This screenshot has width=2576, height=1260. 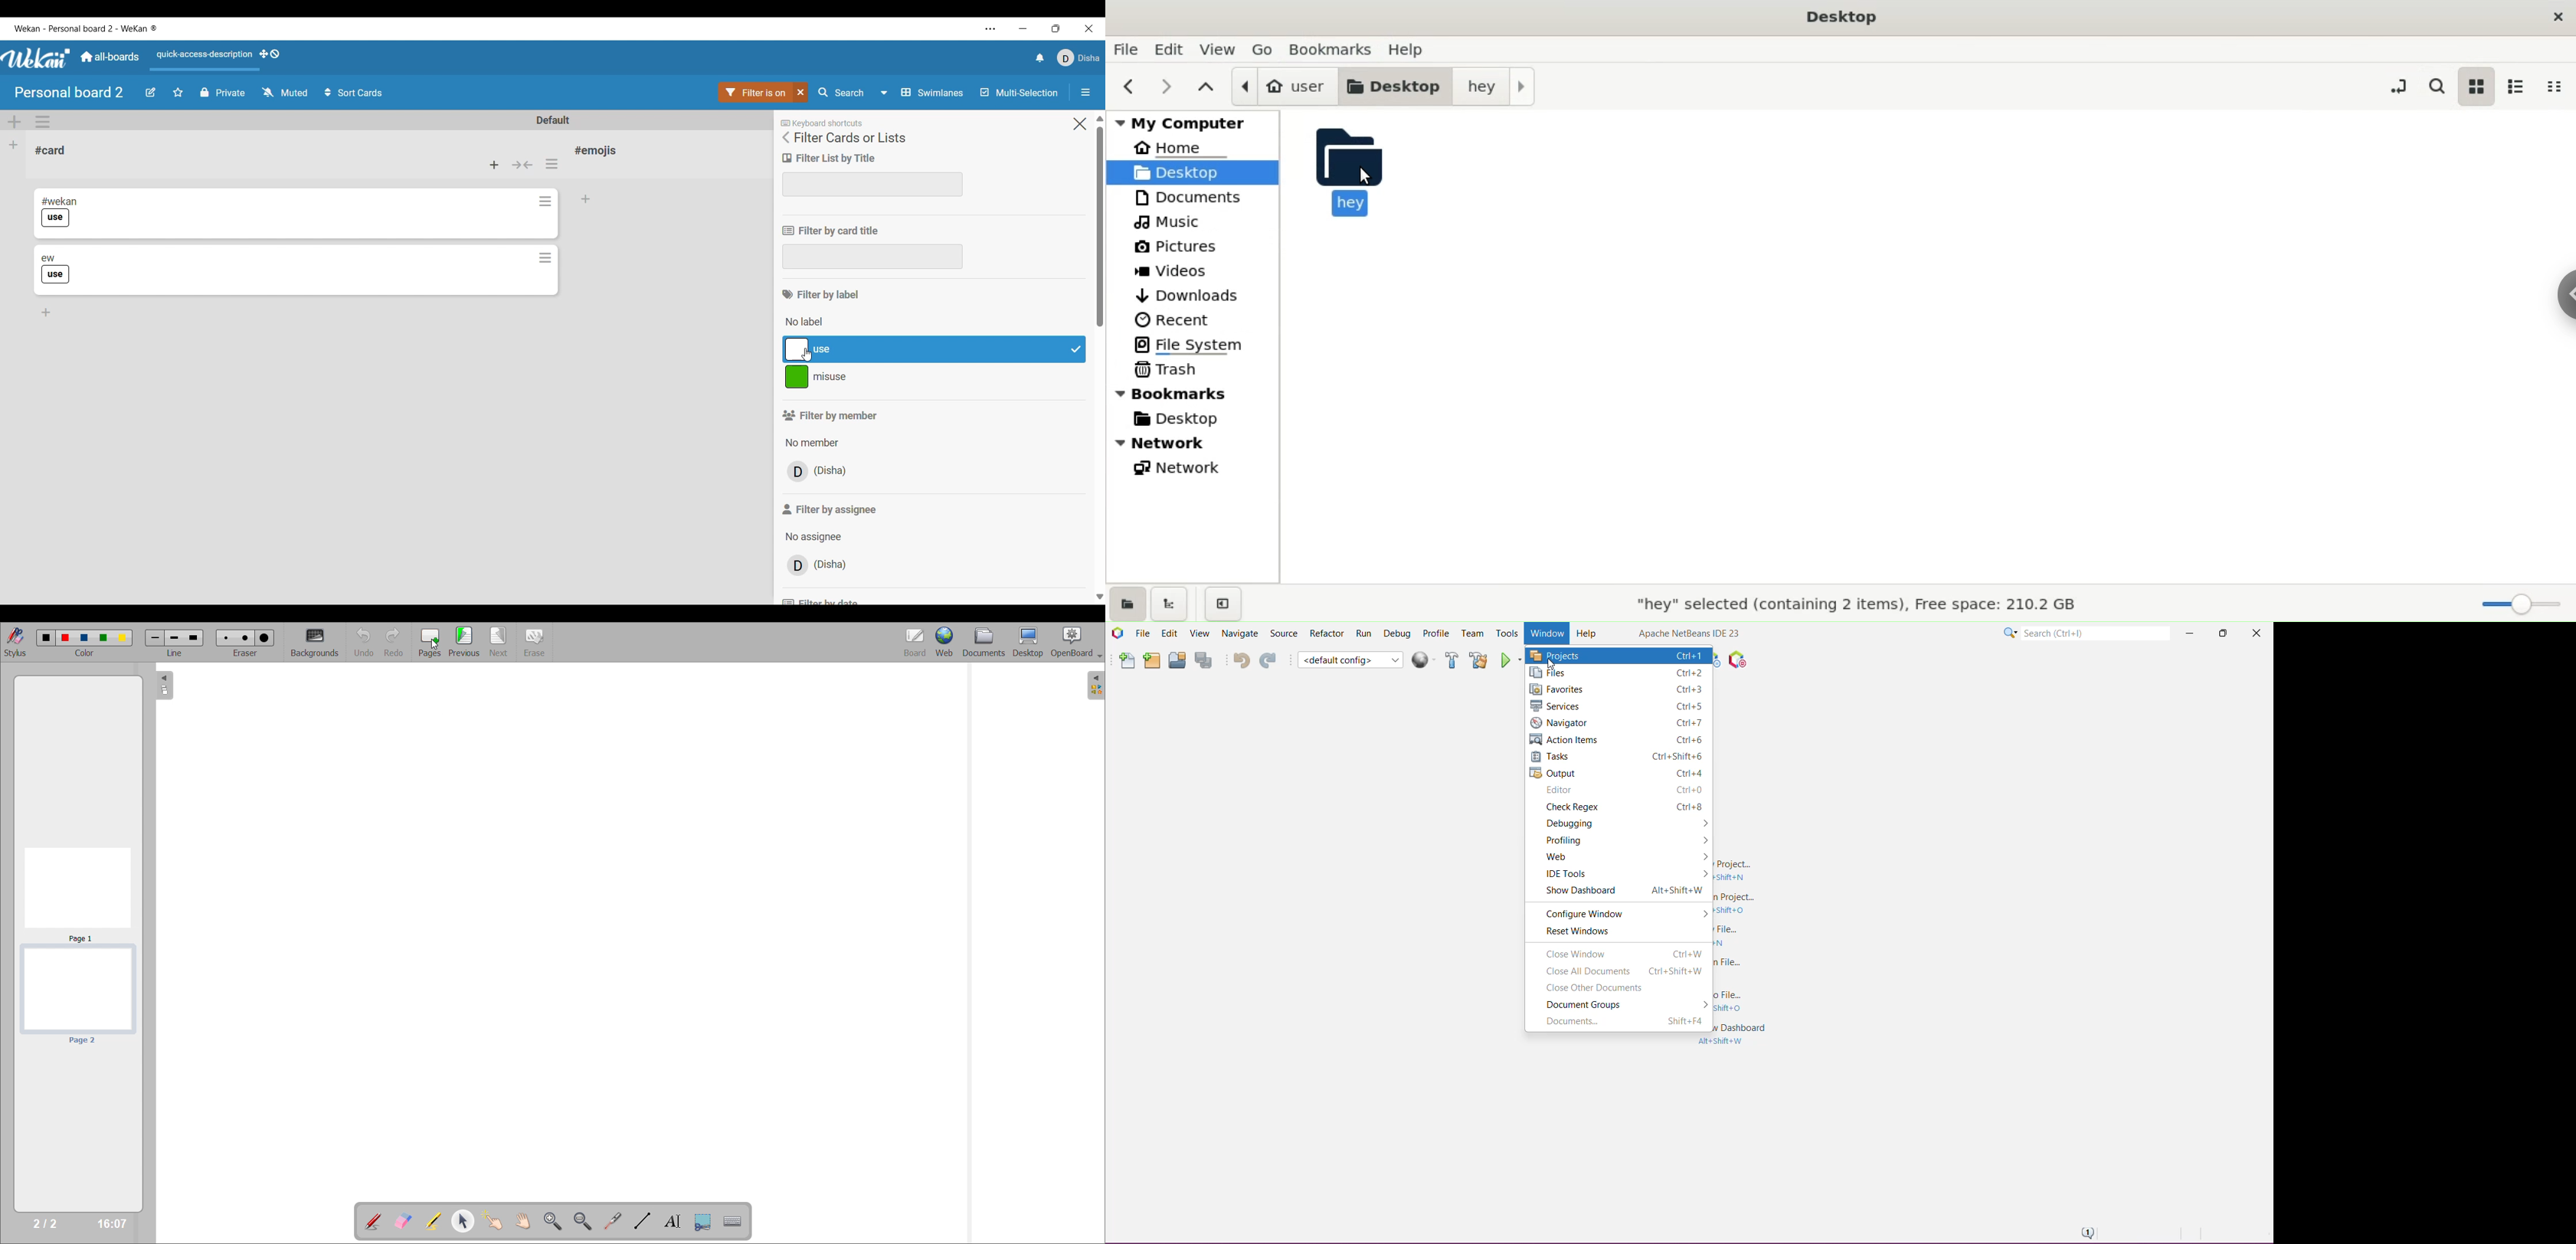 What do you see at coordinates (1360, 169) in the screenshot?
I see `hey` at bounding box center [1360, 169].